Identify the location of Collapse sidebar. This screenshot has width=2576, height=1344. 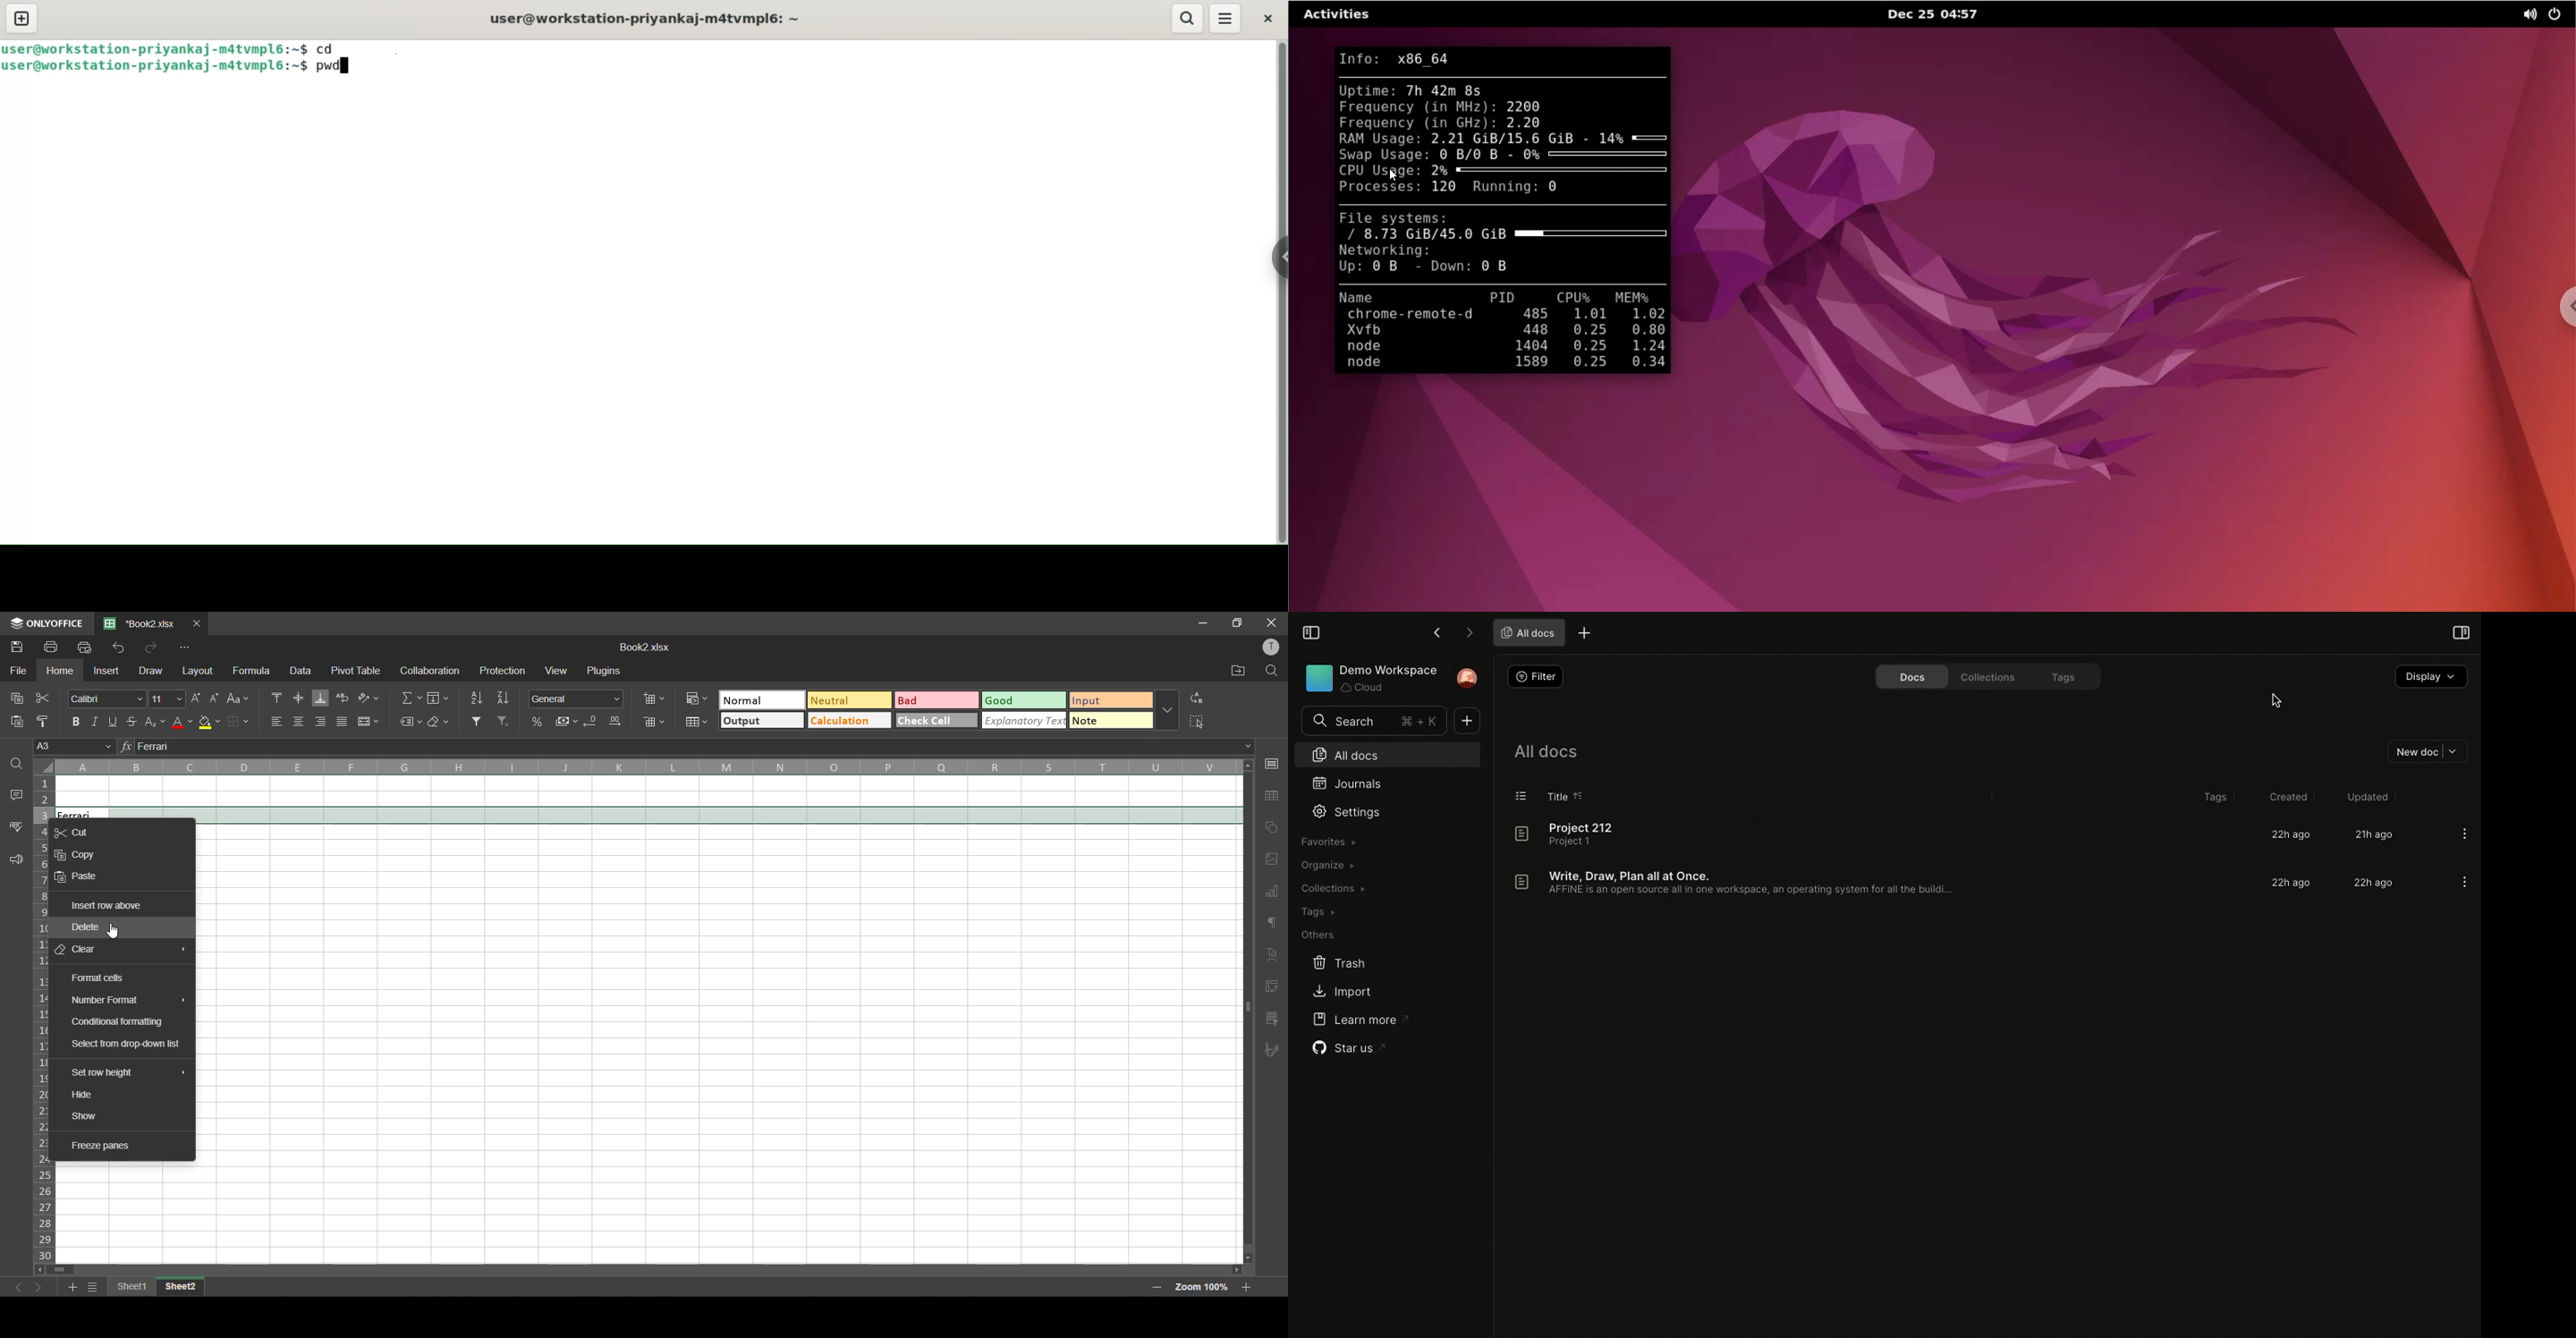
(1310, 631).